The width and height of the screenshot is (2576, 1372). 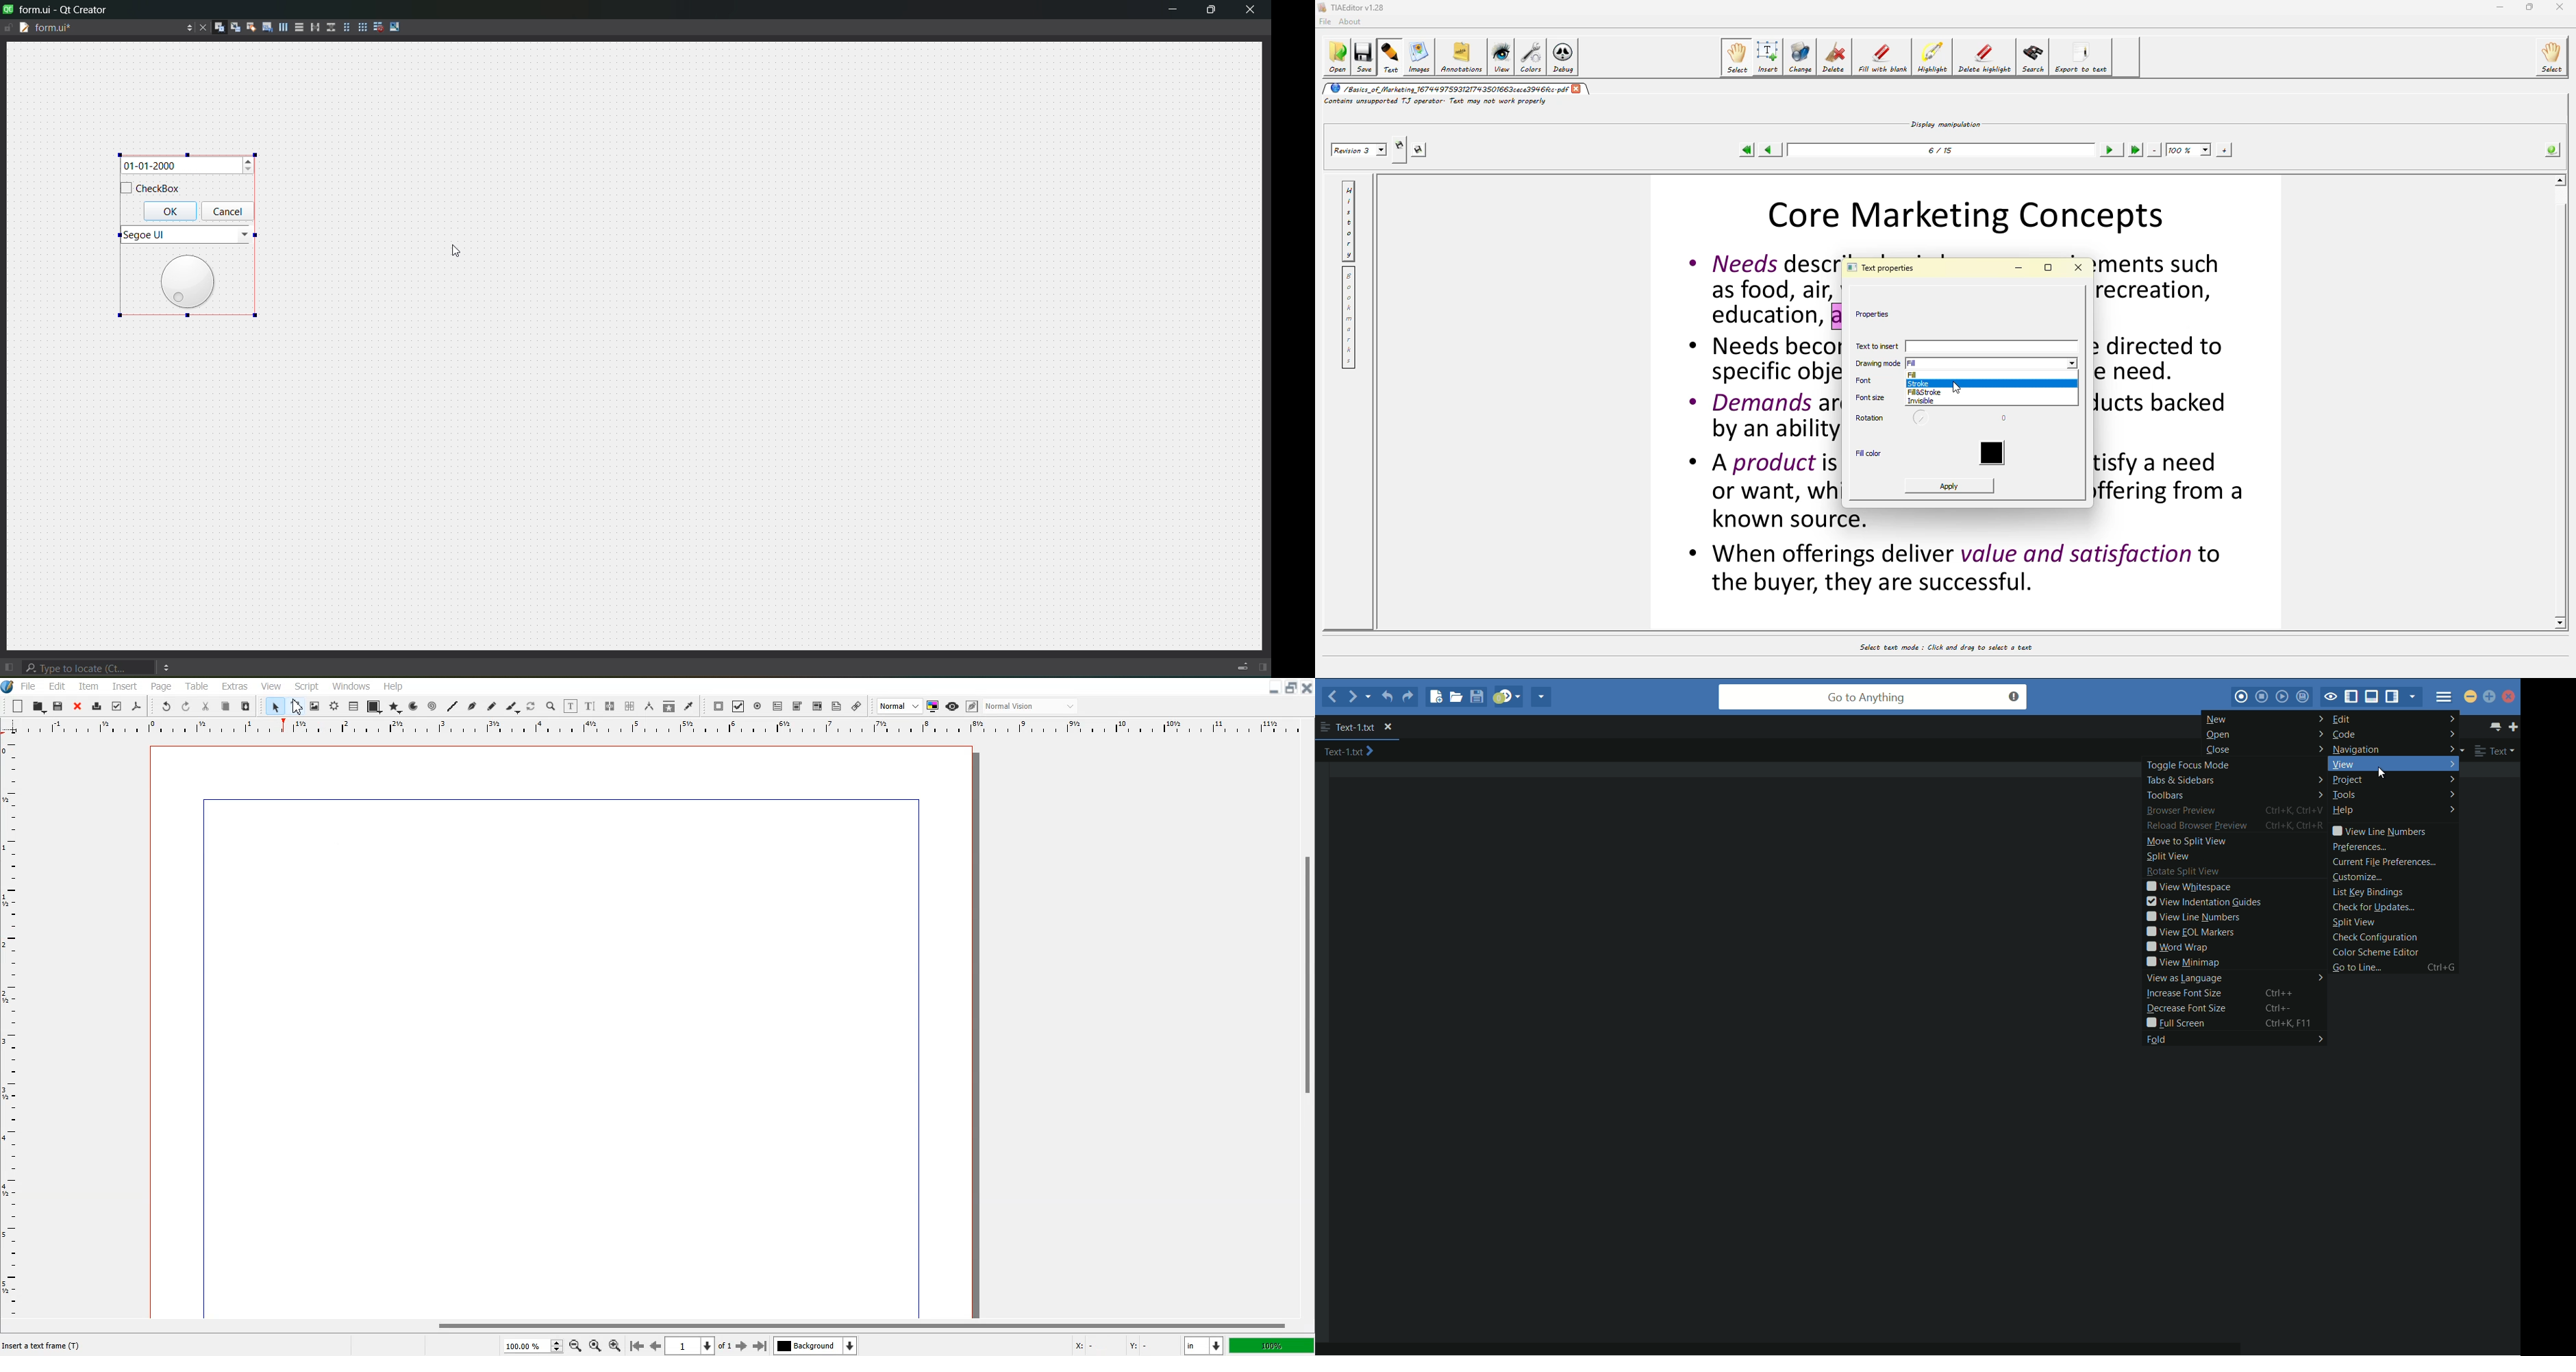 I want to click on menu, so click(x=2445, y=697).